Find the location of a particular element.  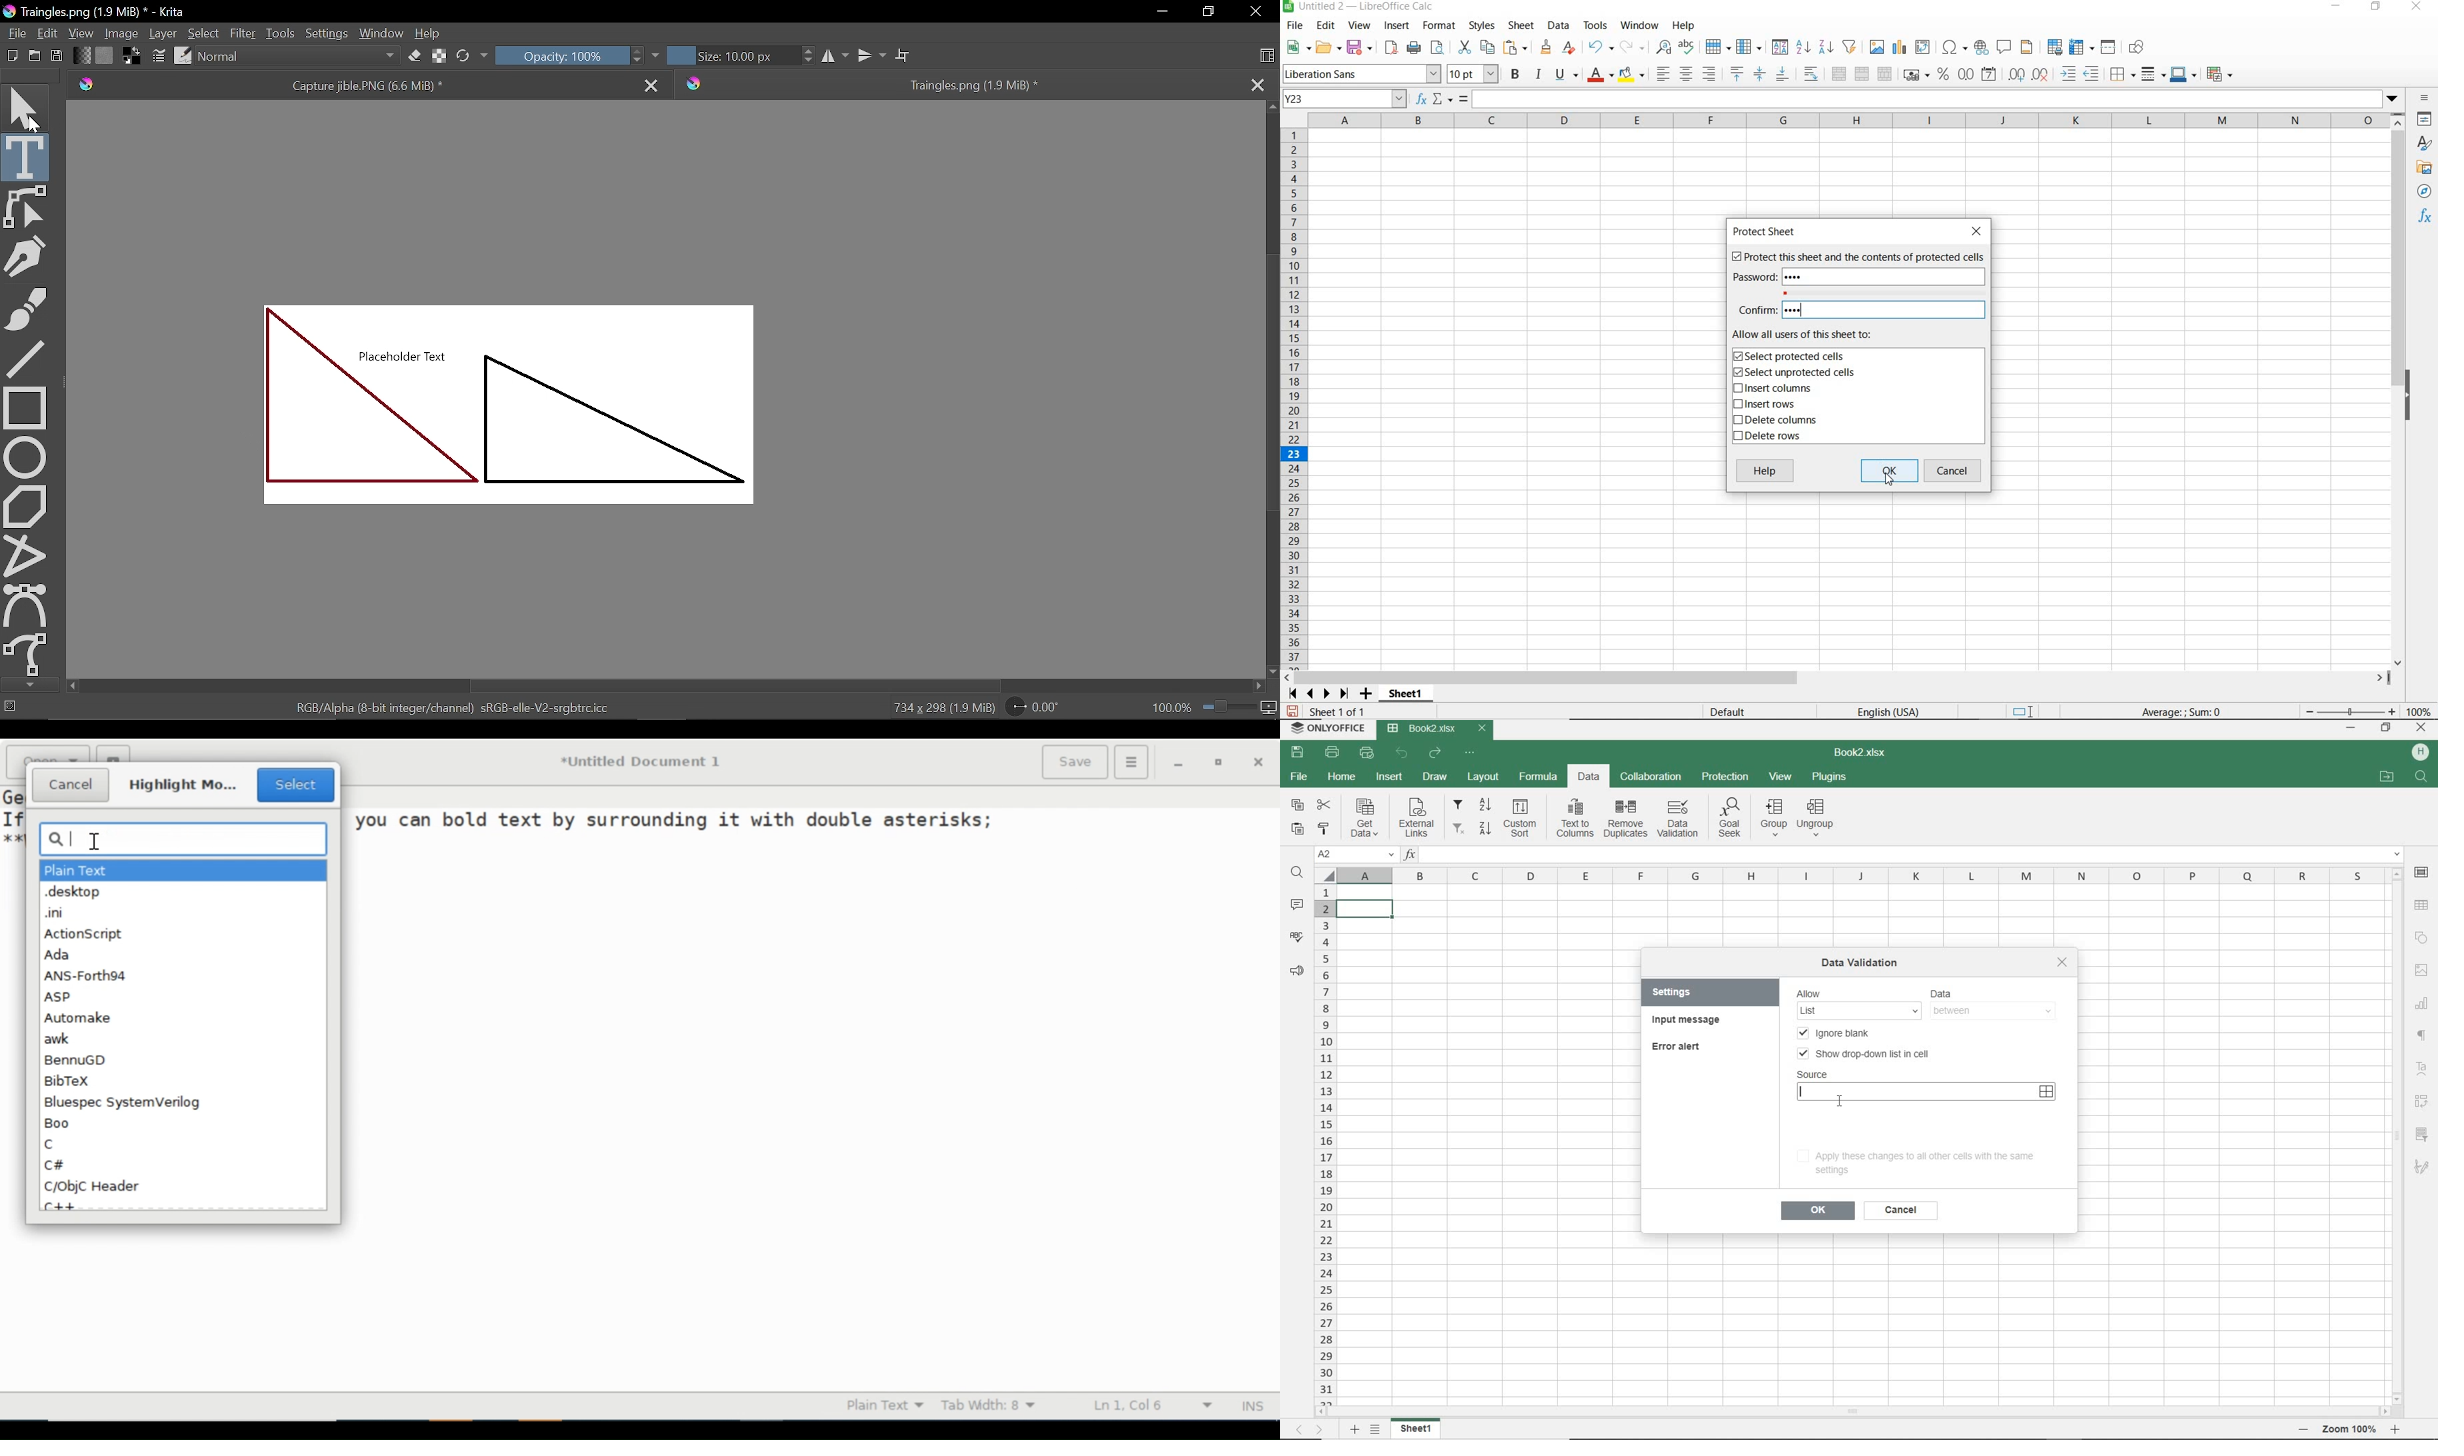

STANDARD SELECTION is located at coordinates (2024, 712).